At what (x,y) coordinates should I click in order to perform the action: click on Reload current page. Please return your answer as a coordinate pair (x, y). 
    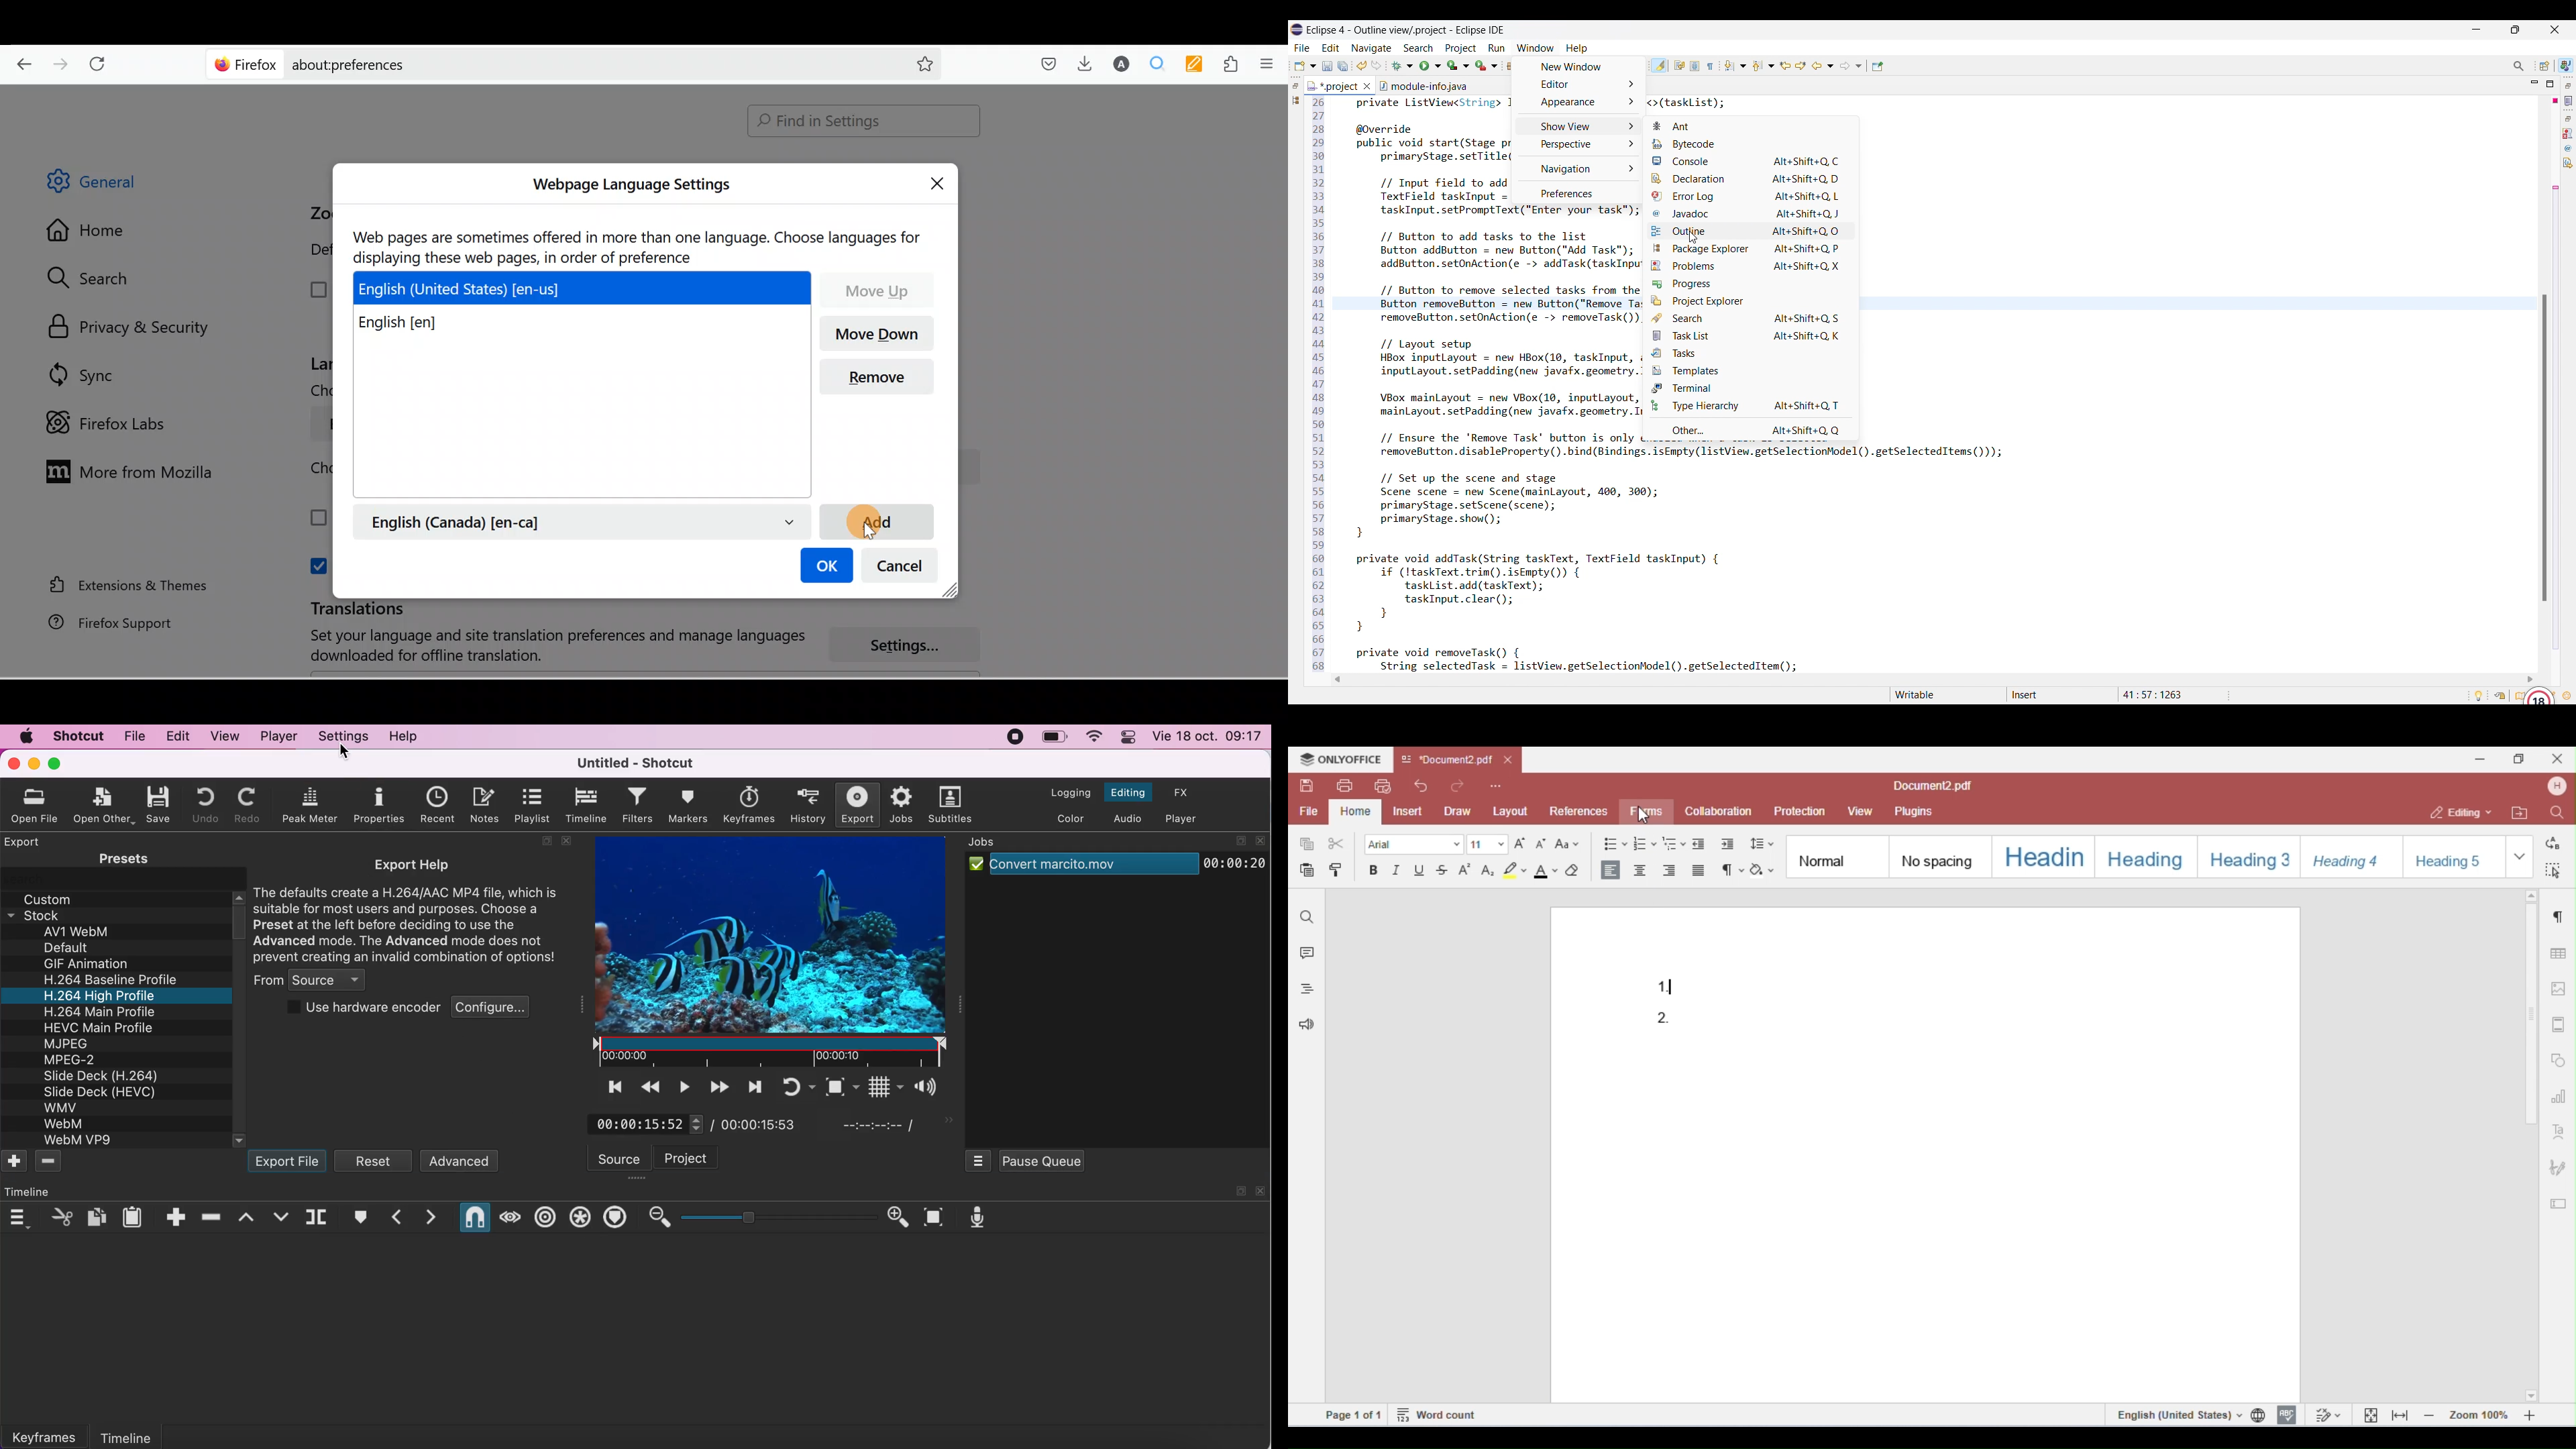
    Looking at the image, I should click on (102, 61).